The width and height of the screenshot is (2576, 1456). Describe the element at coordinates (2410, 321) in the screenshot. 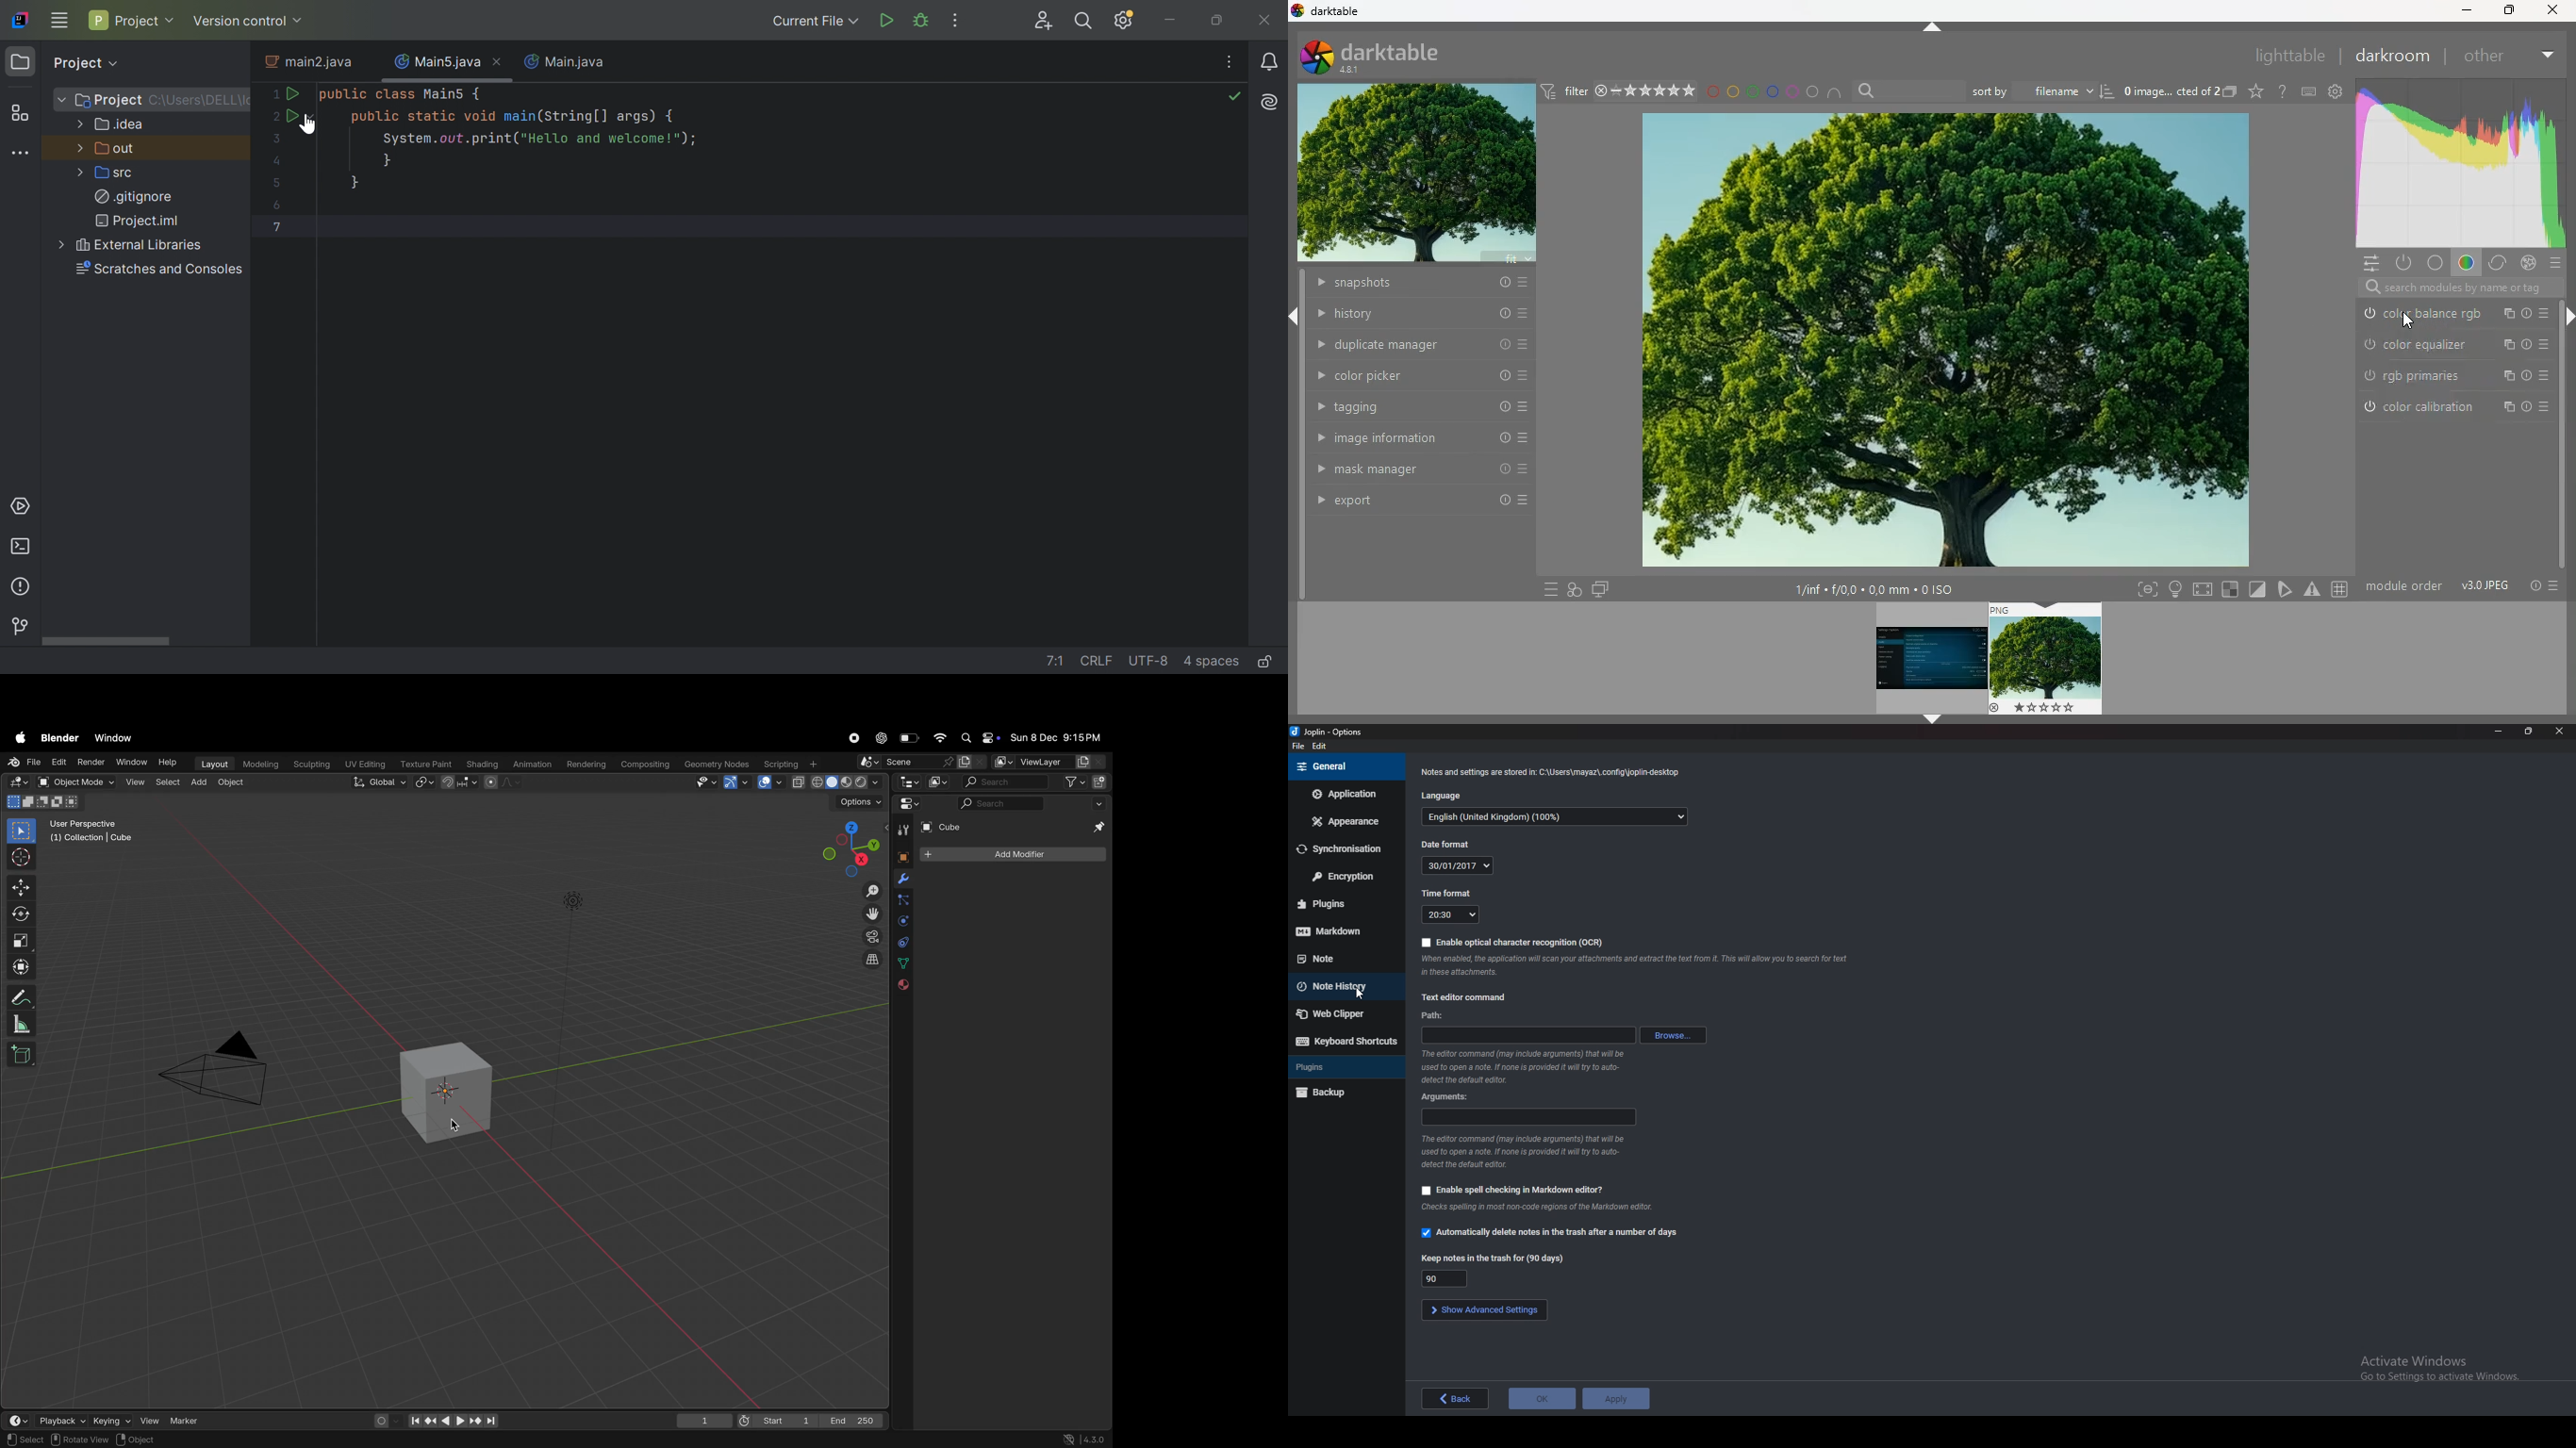

I see `cursor` at that location.